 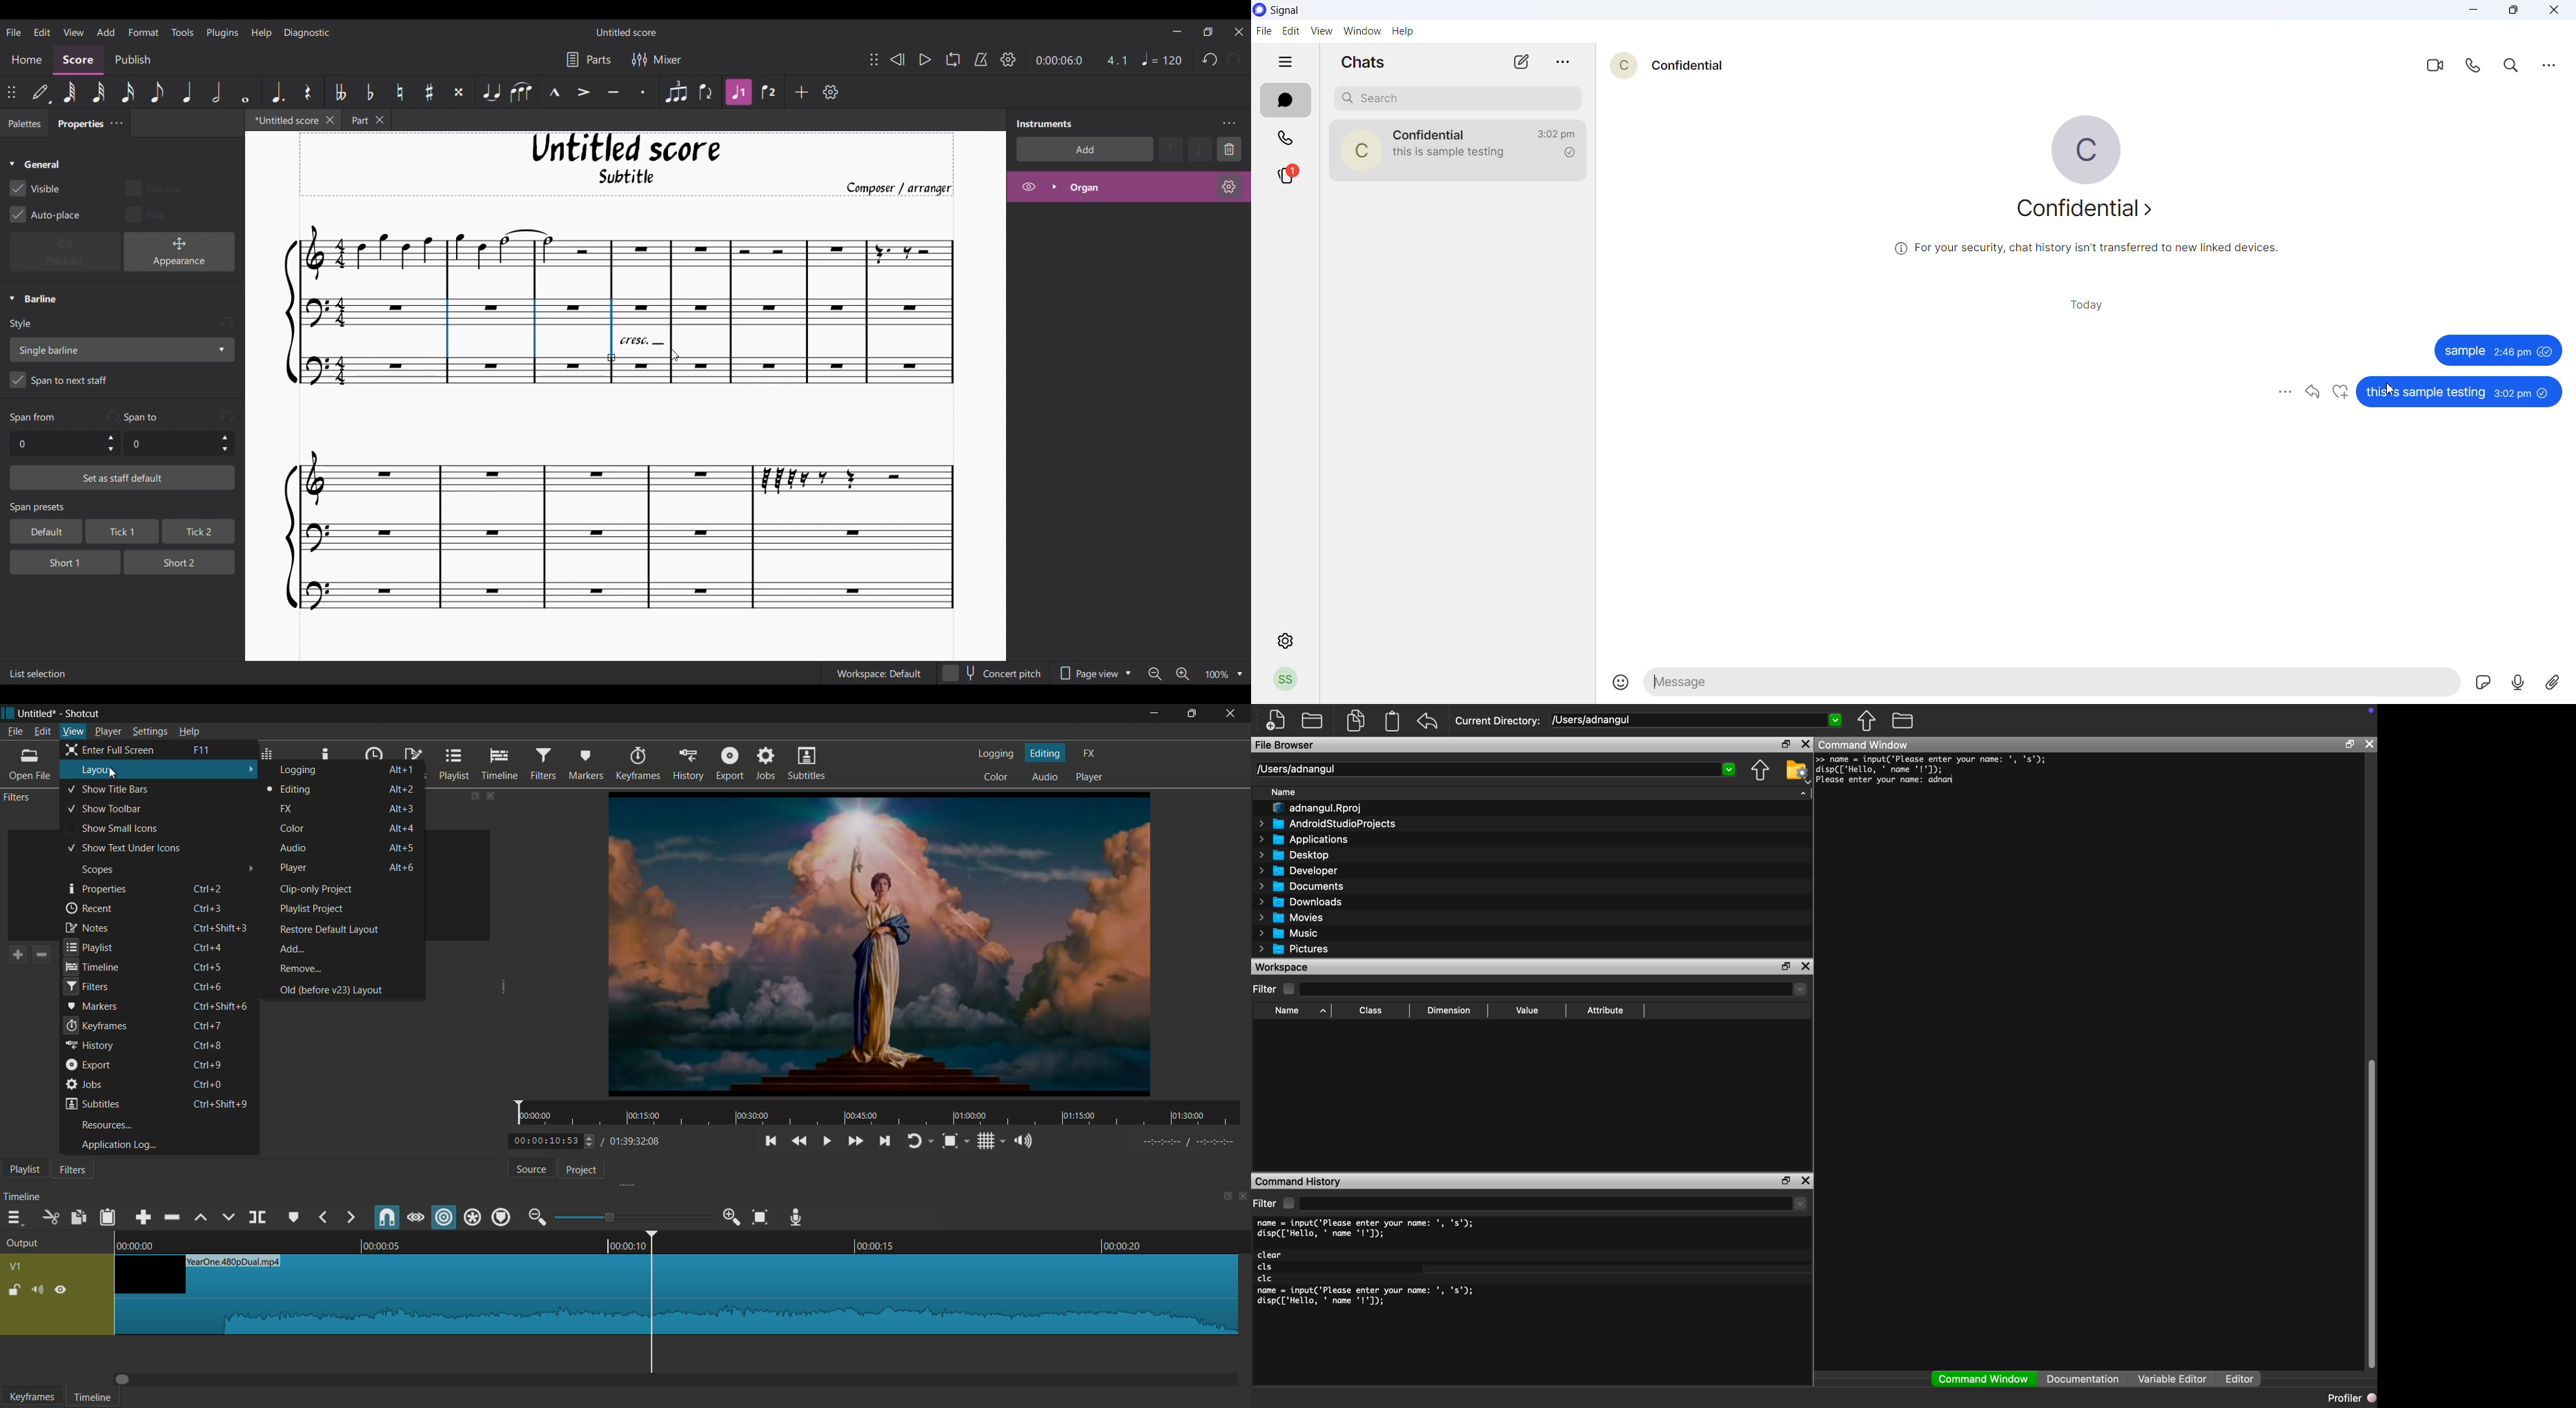 What do you see at coordinates (197, 532) in the screenshot?
I see `tick 2` at bounding box center [197, 532].